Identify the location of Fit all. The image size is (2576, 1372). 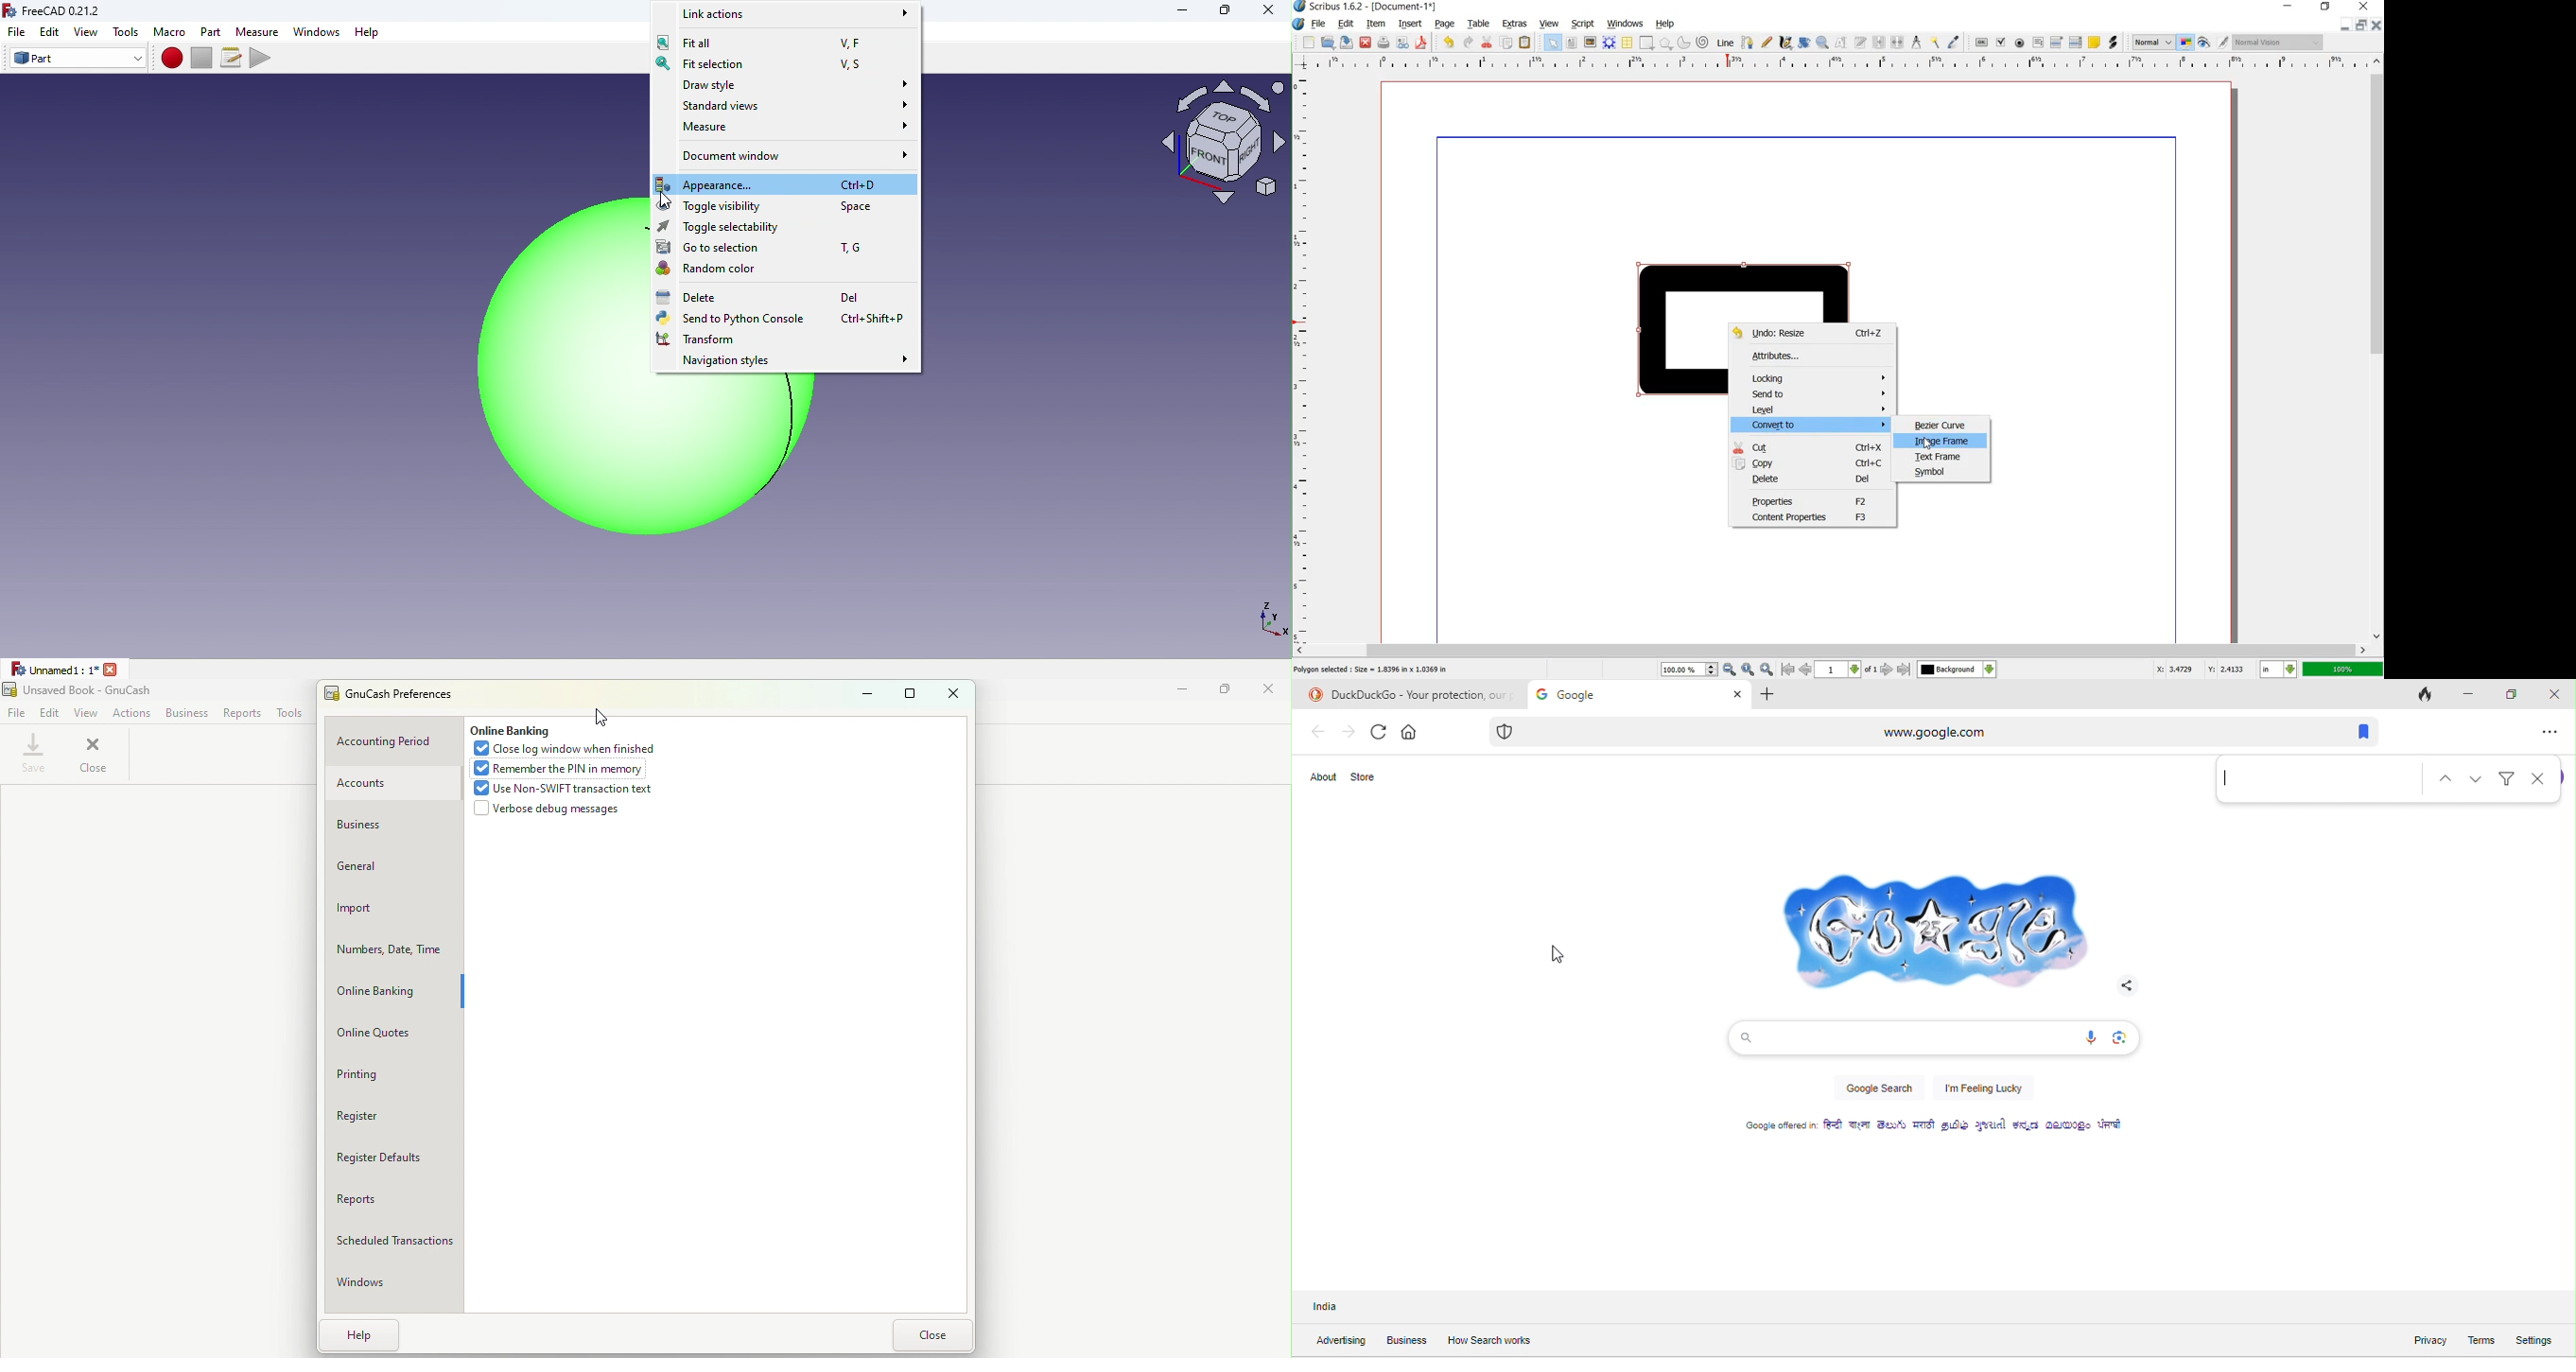
(763, 41).